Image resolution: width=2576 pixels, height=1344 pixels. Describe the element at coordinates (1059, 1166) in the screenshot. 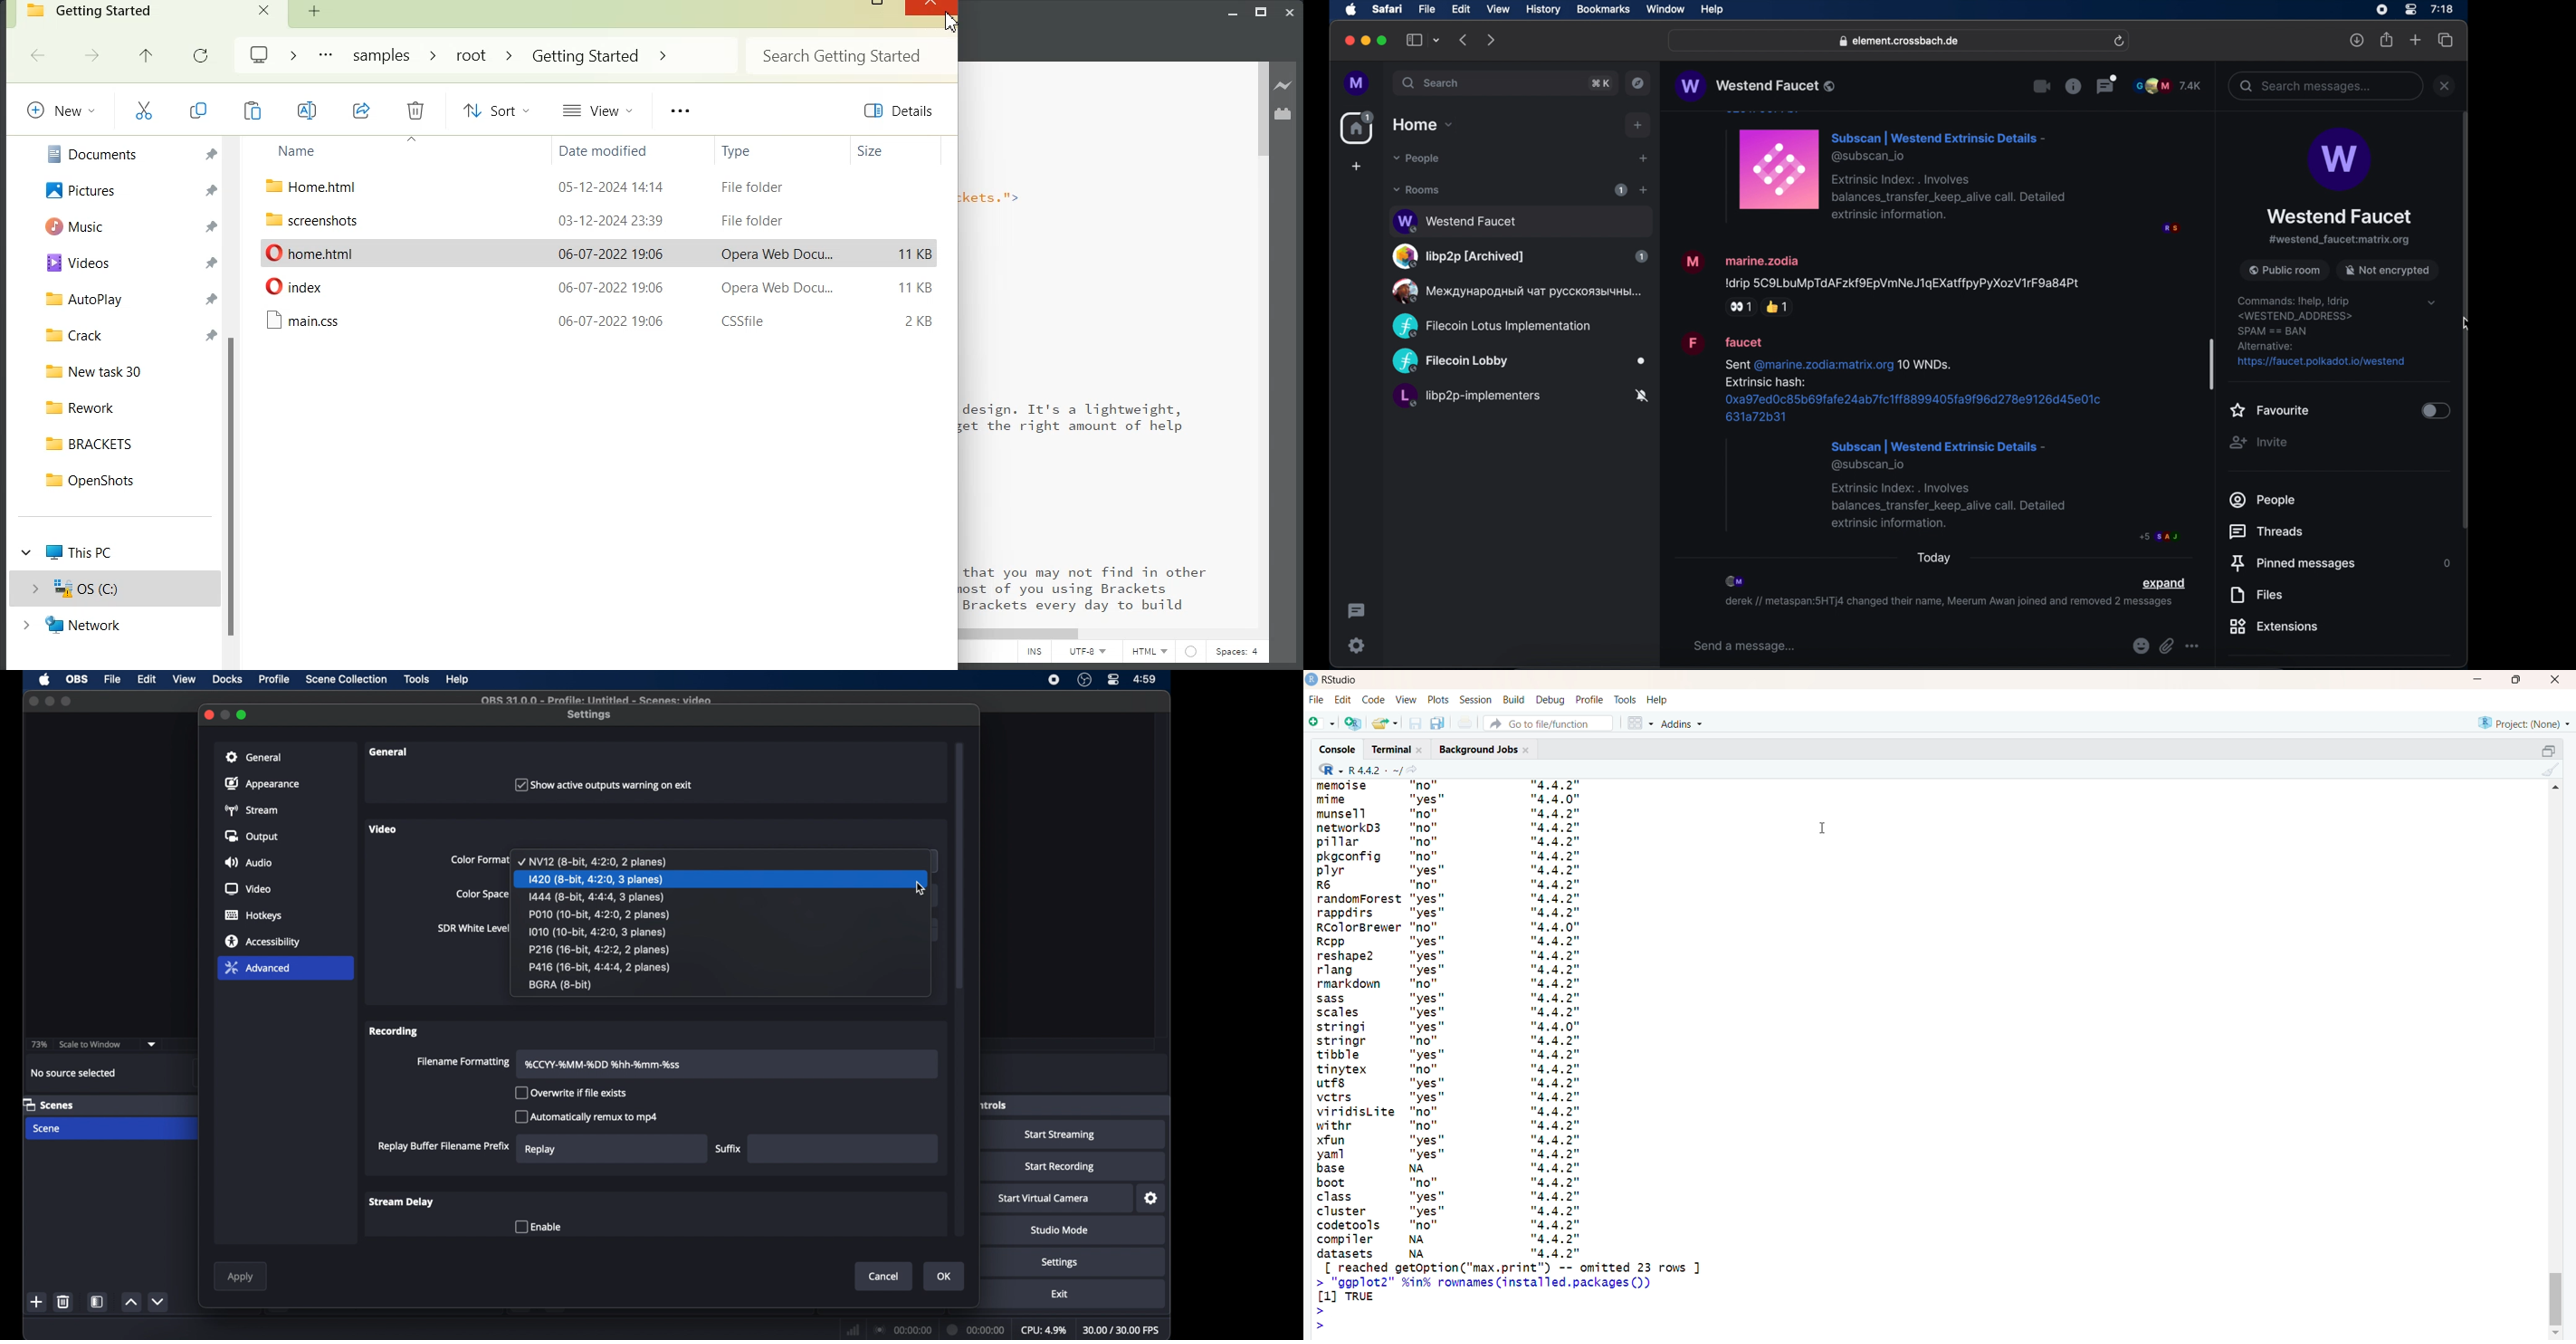

I see `start recording` at that location.